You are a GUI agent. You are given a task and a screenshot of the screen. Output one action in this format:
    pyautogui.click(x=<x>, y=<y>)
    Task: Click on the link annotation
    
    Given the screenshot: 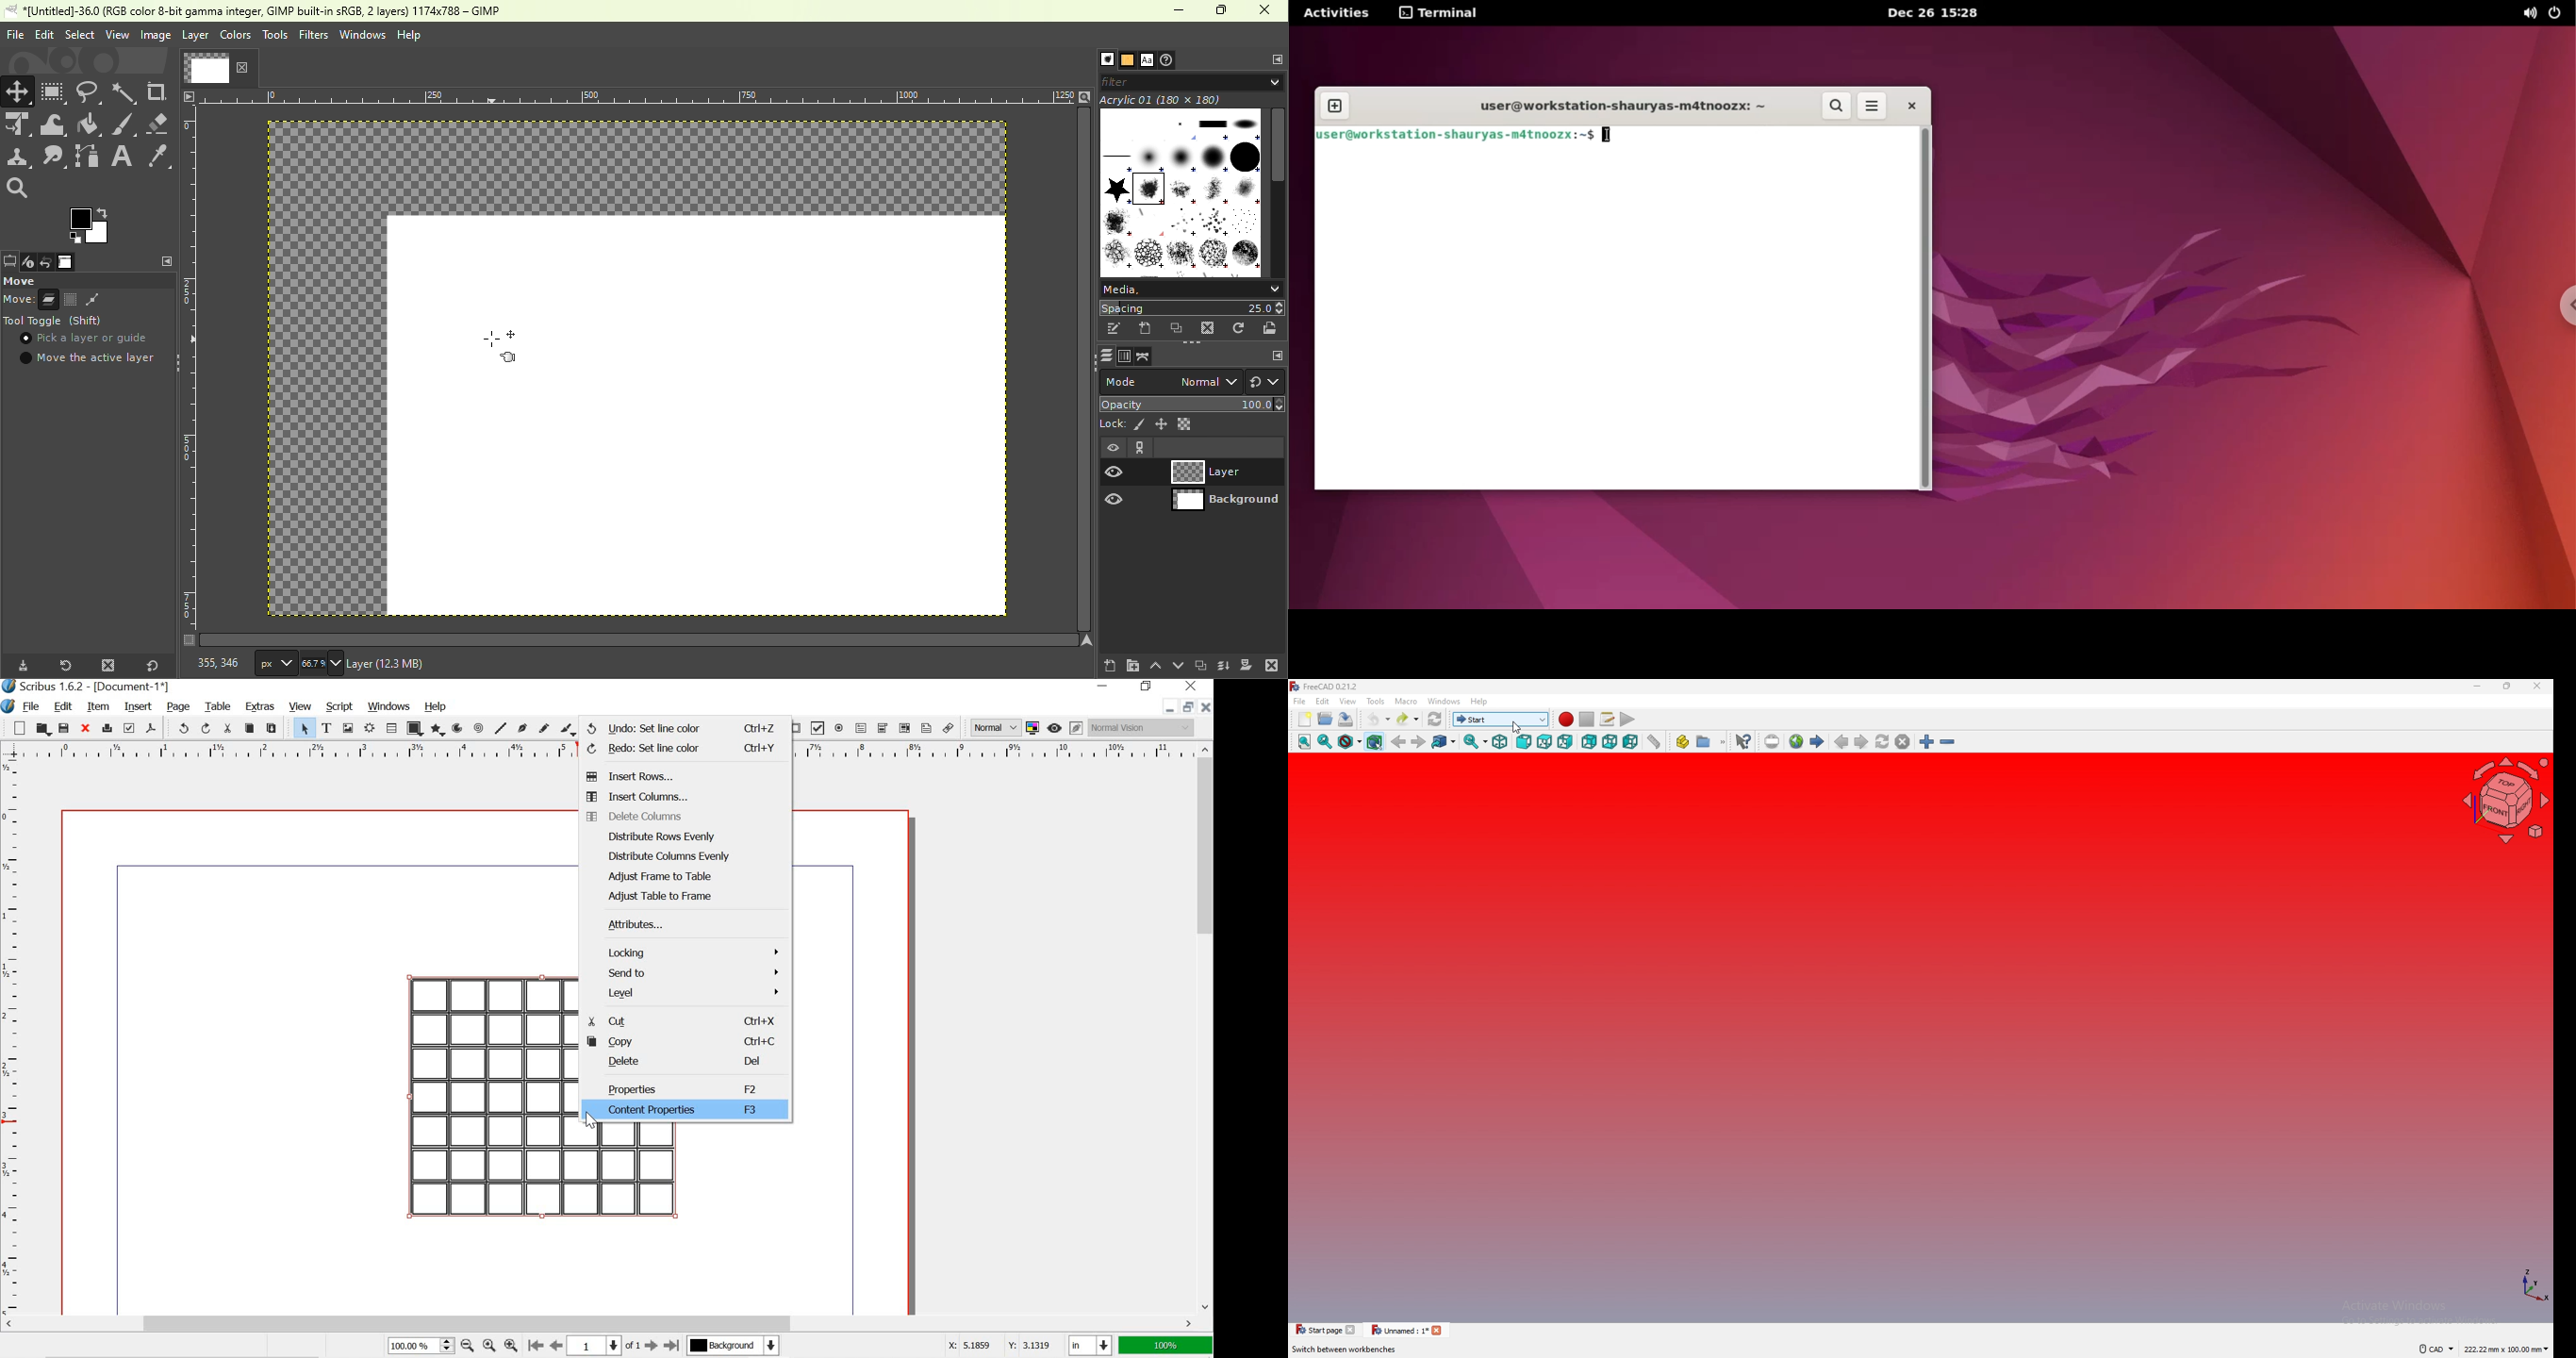 What is the action you would take?
    pyautogui.click(x=948, y=727)
    